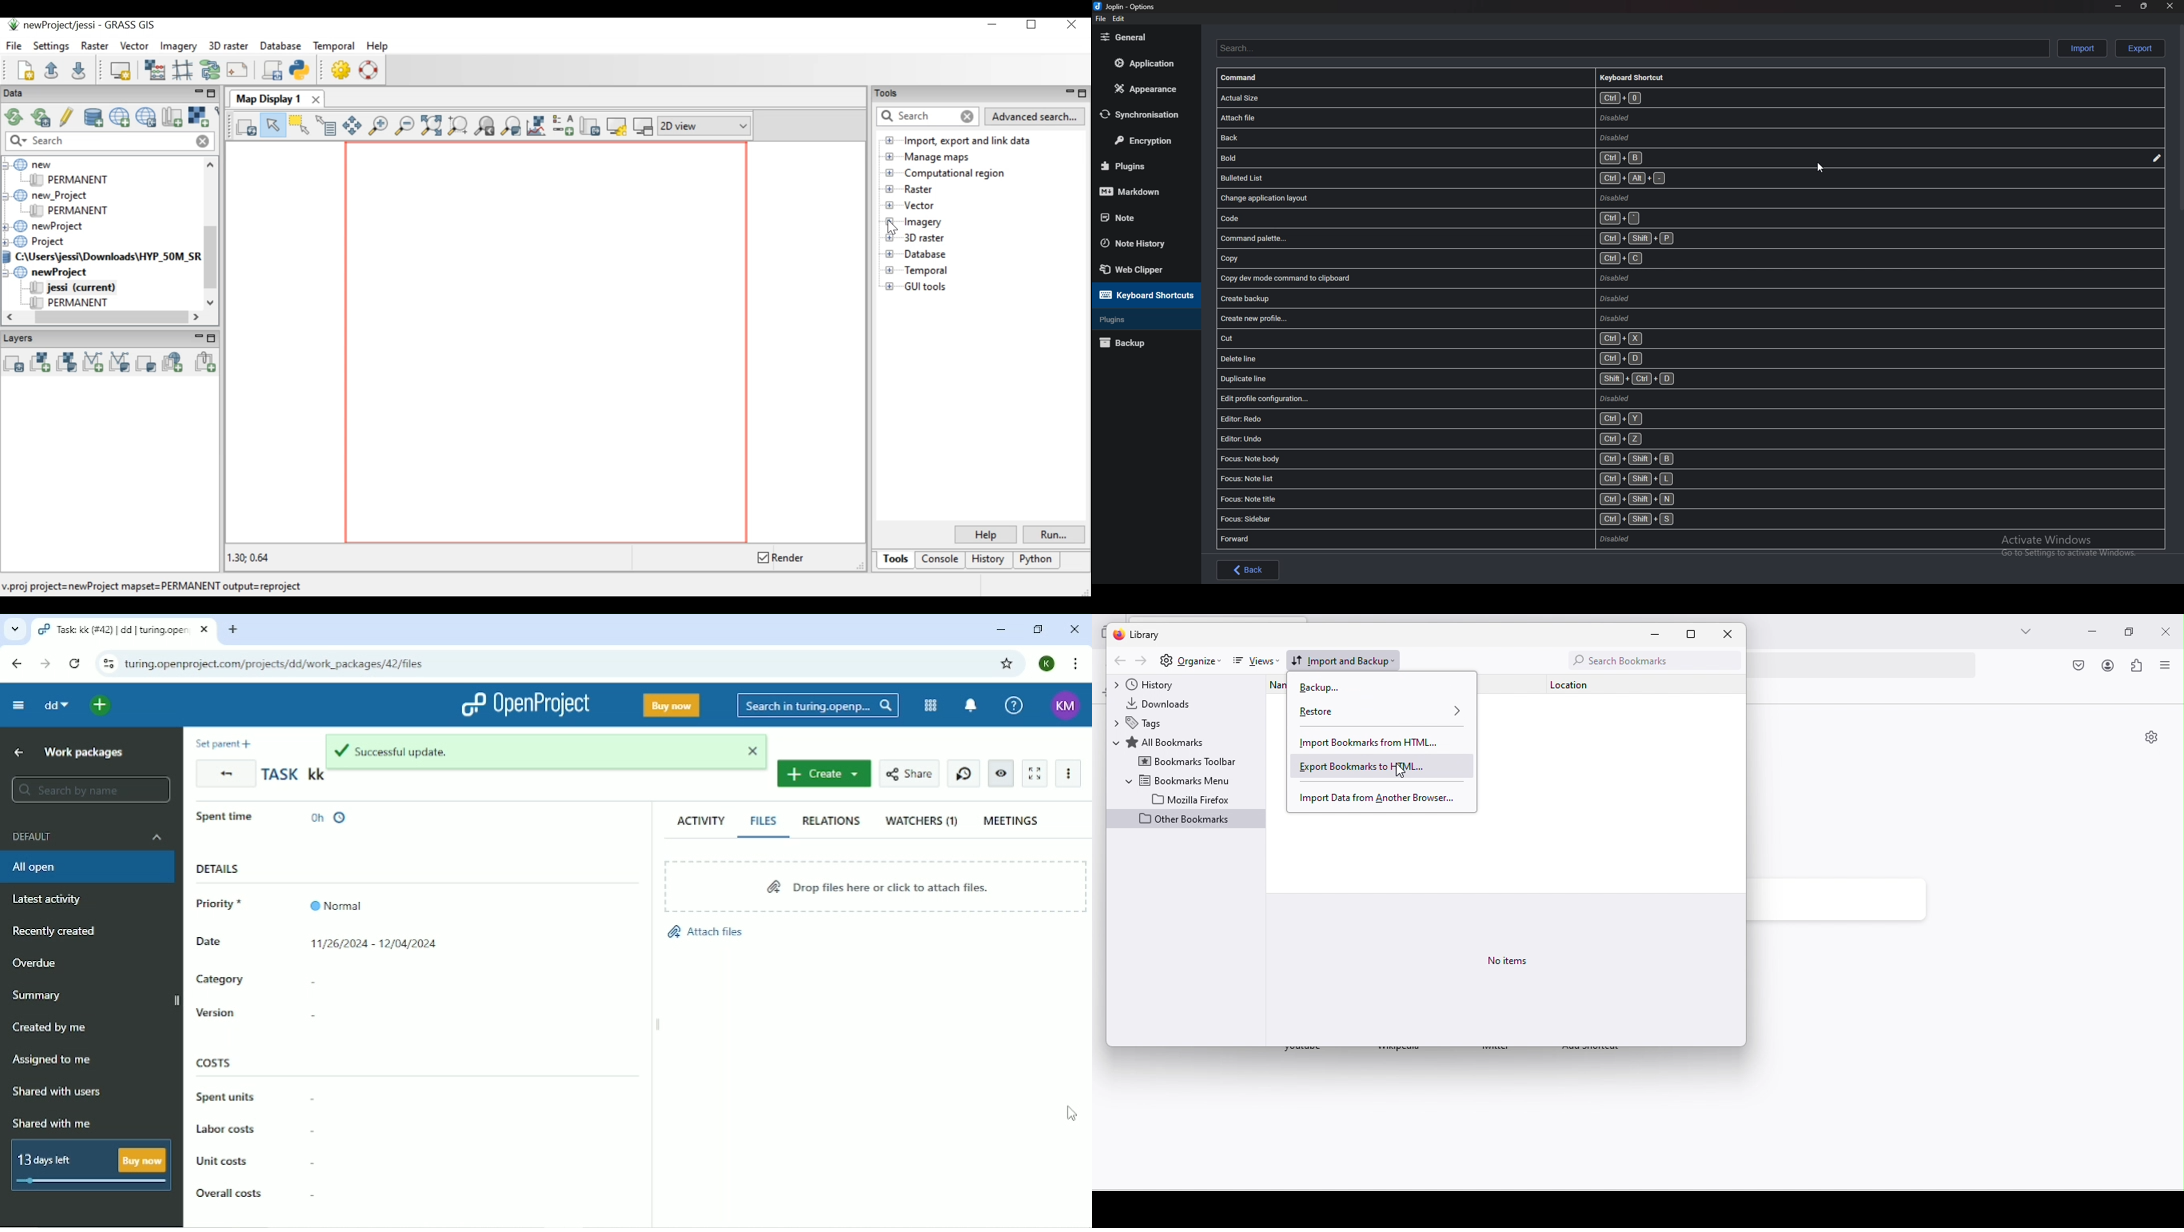 The image size is (2184, 1232). Describe the element at coordinates (1144, 295) in the screenshot. I see `Keyboard shortcuts` at that location.